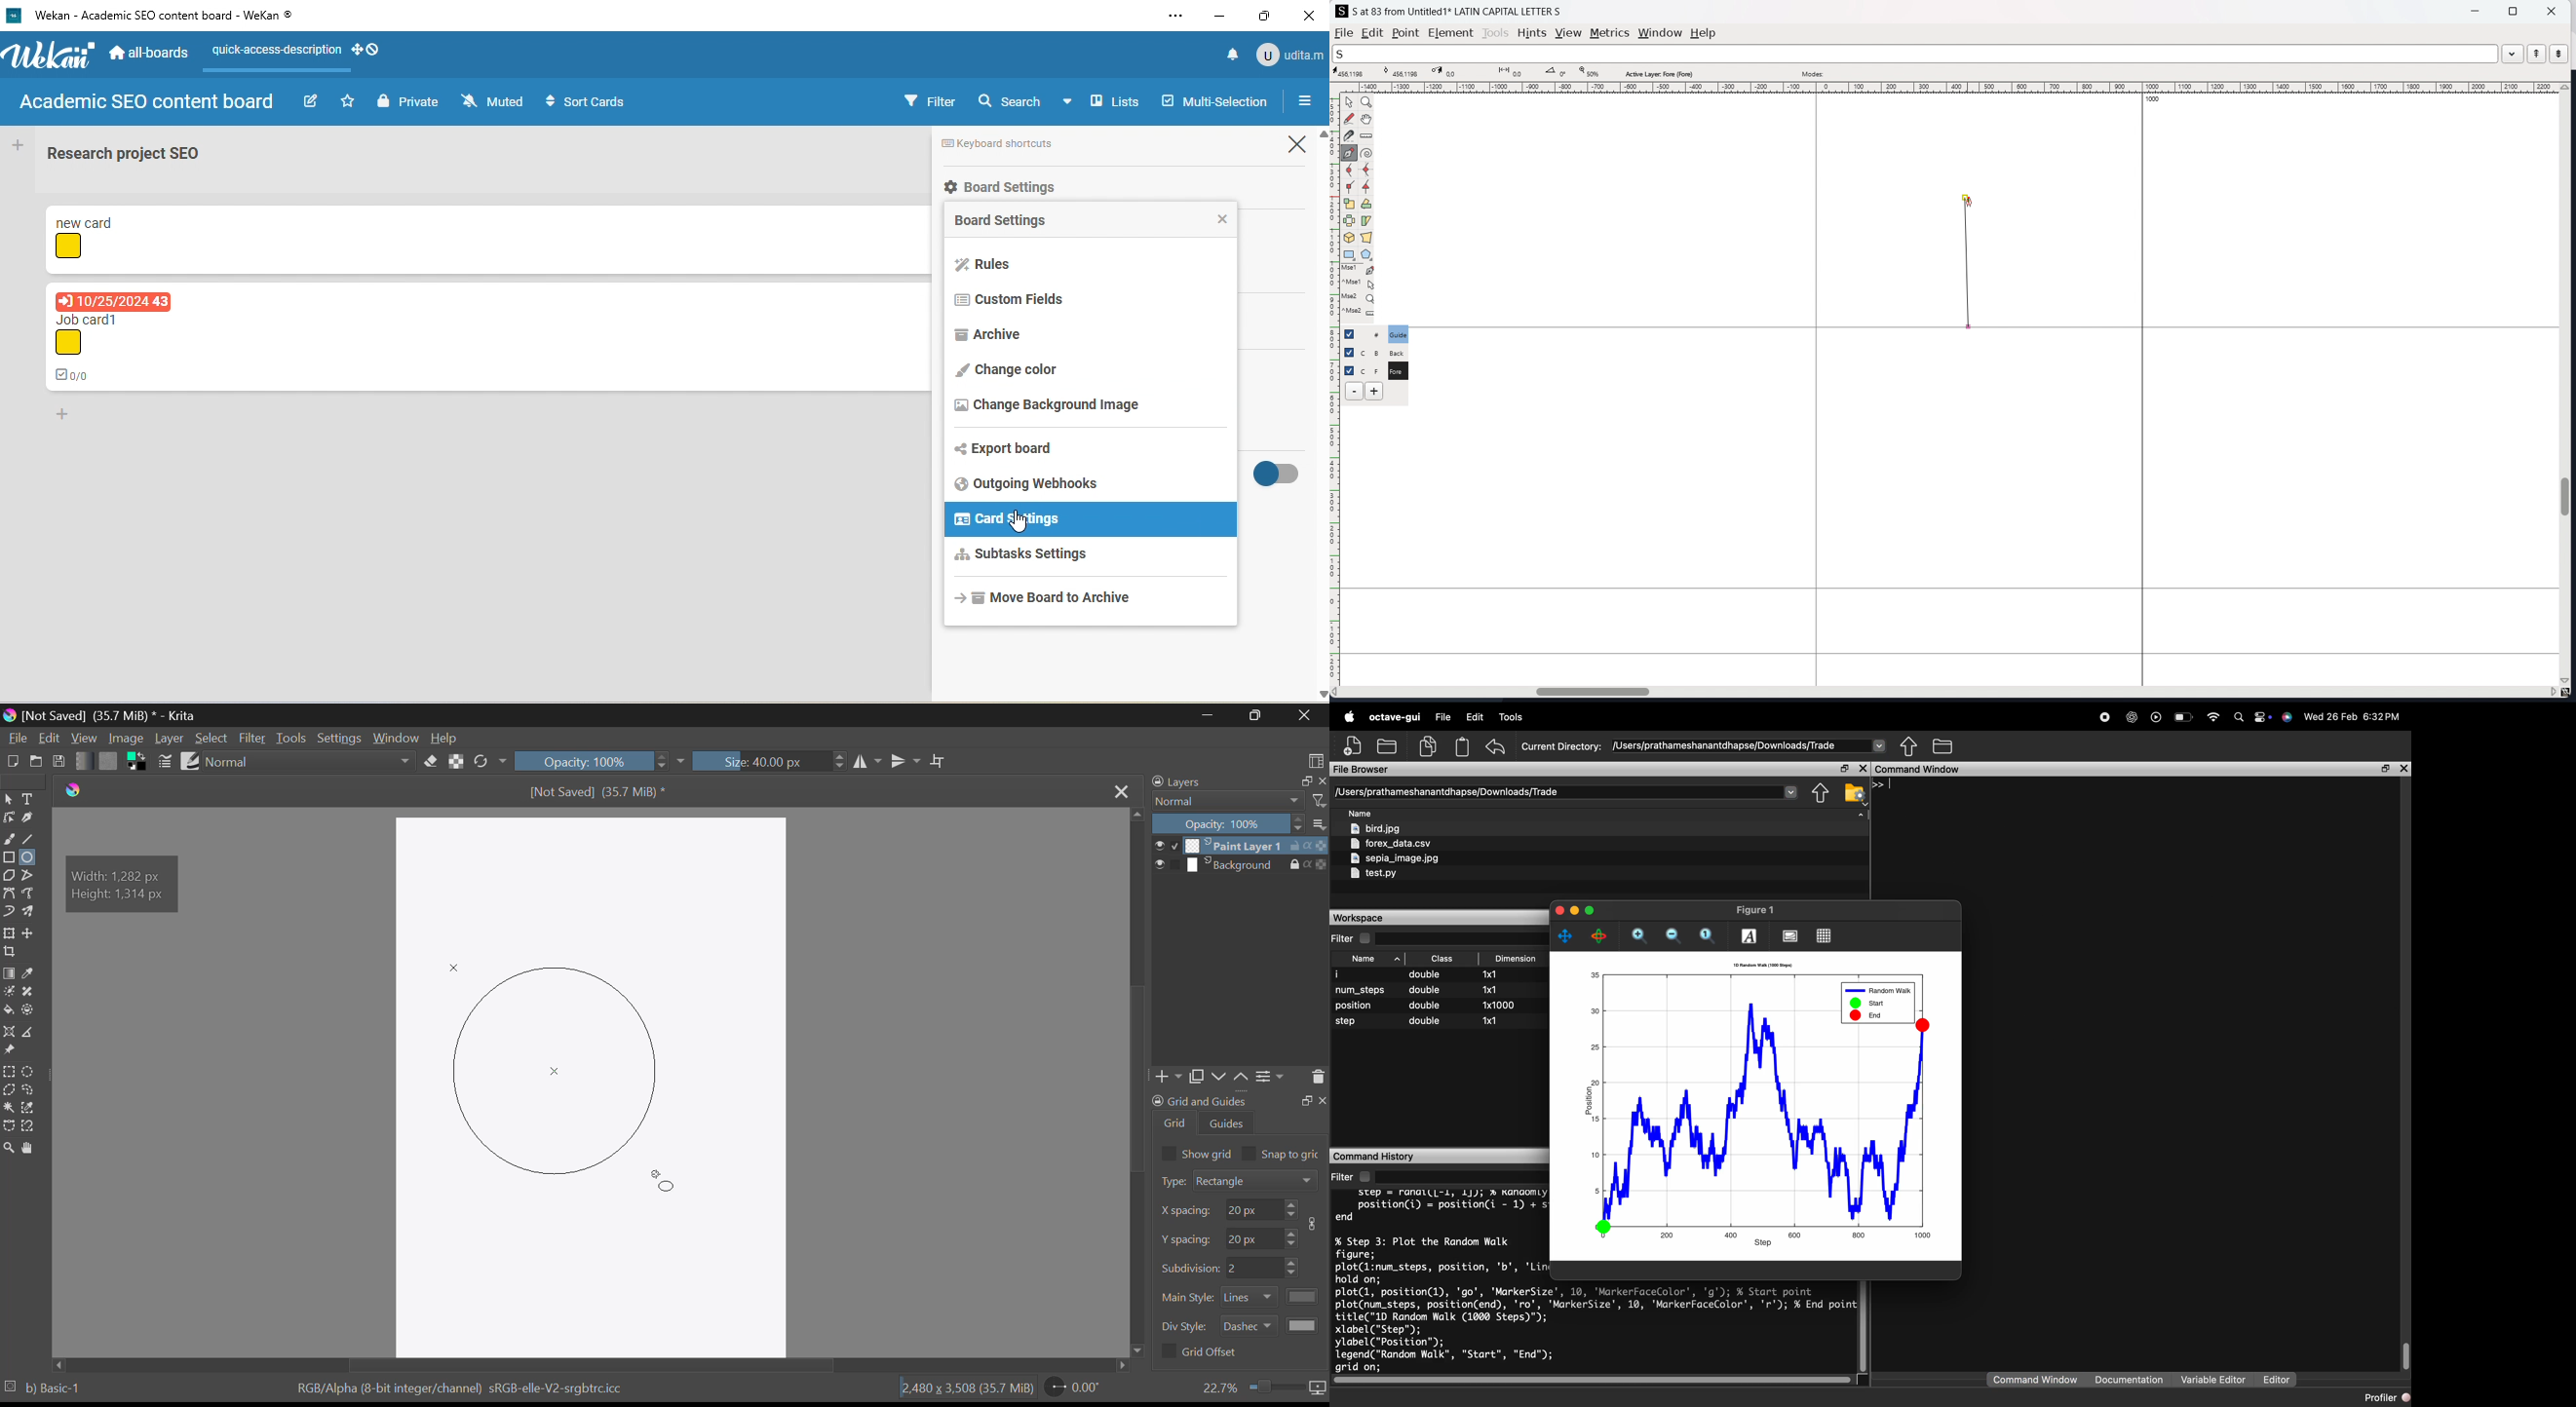 The width and height of the screenshot is (2576, 1428). Describe the element at coordinates (1396, 351) in the screenshot. I see `C B Back` at that location.